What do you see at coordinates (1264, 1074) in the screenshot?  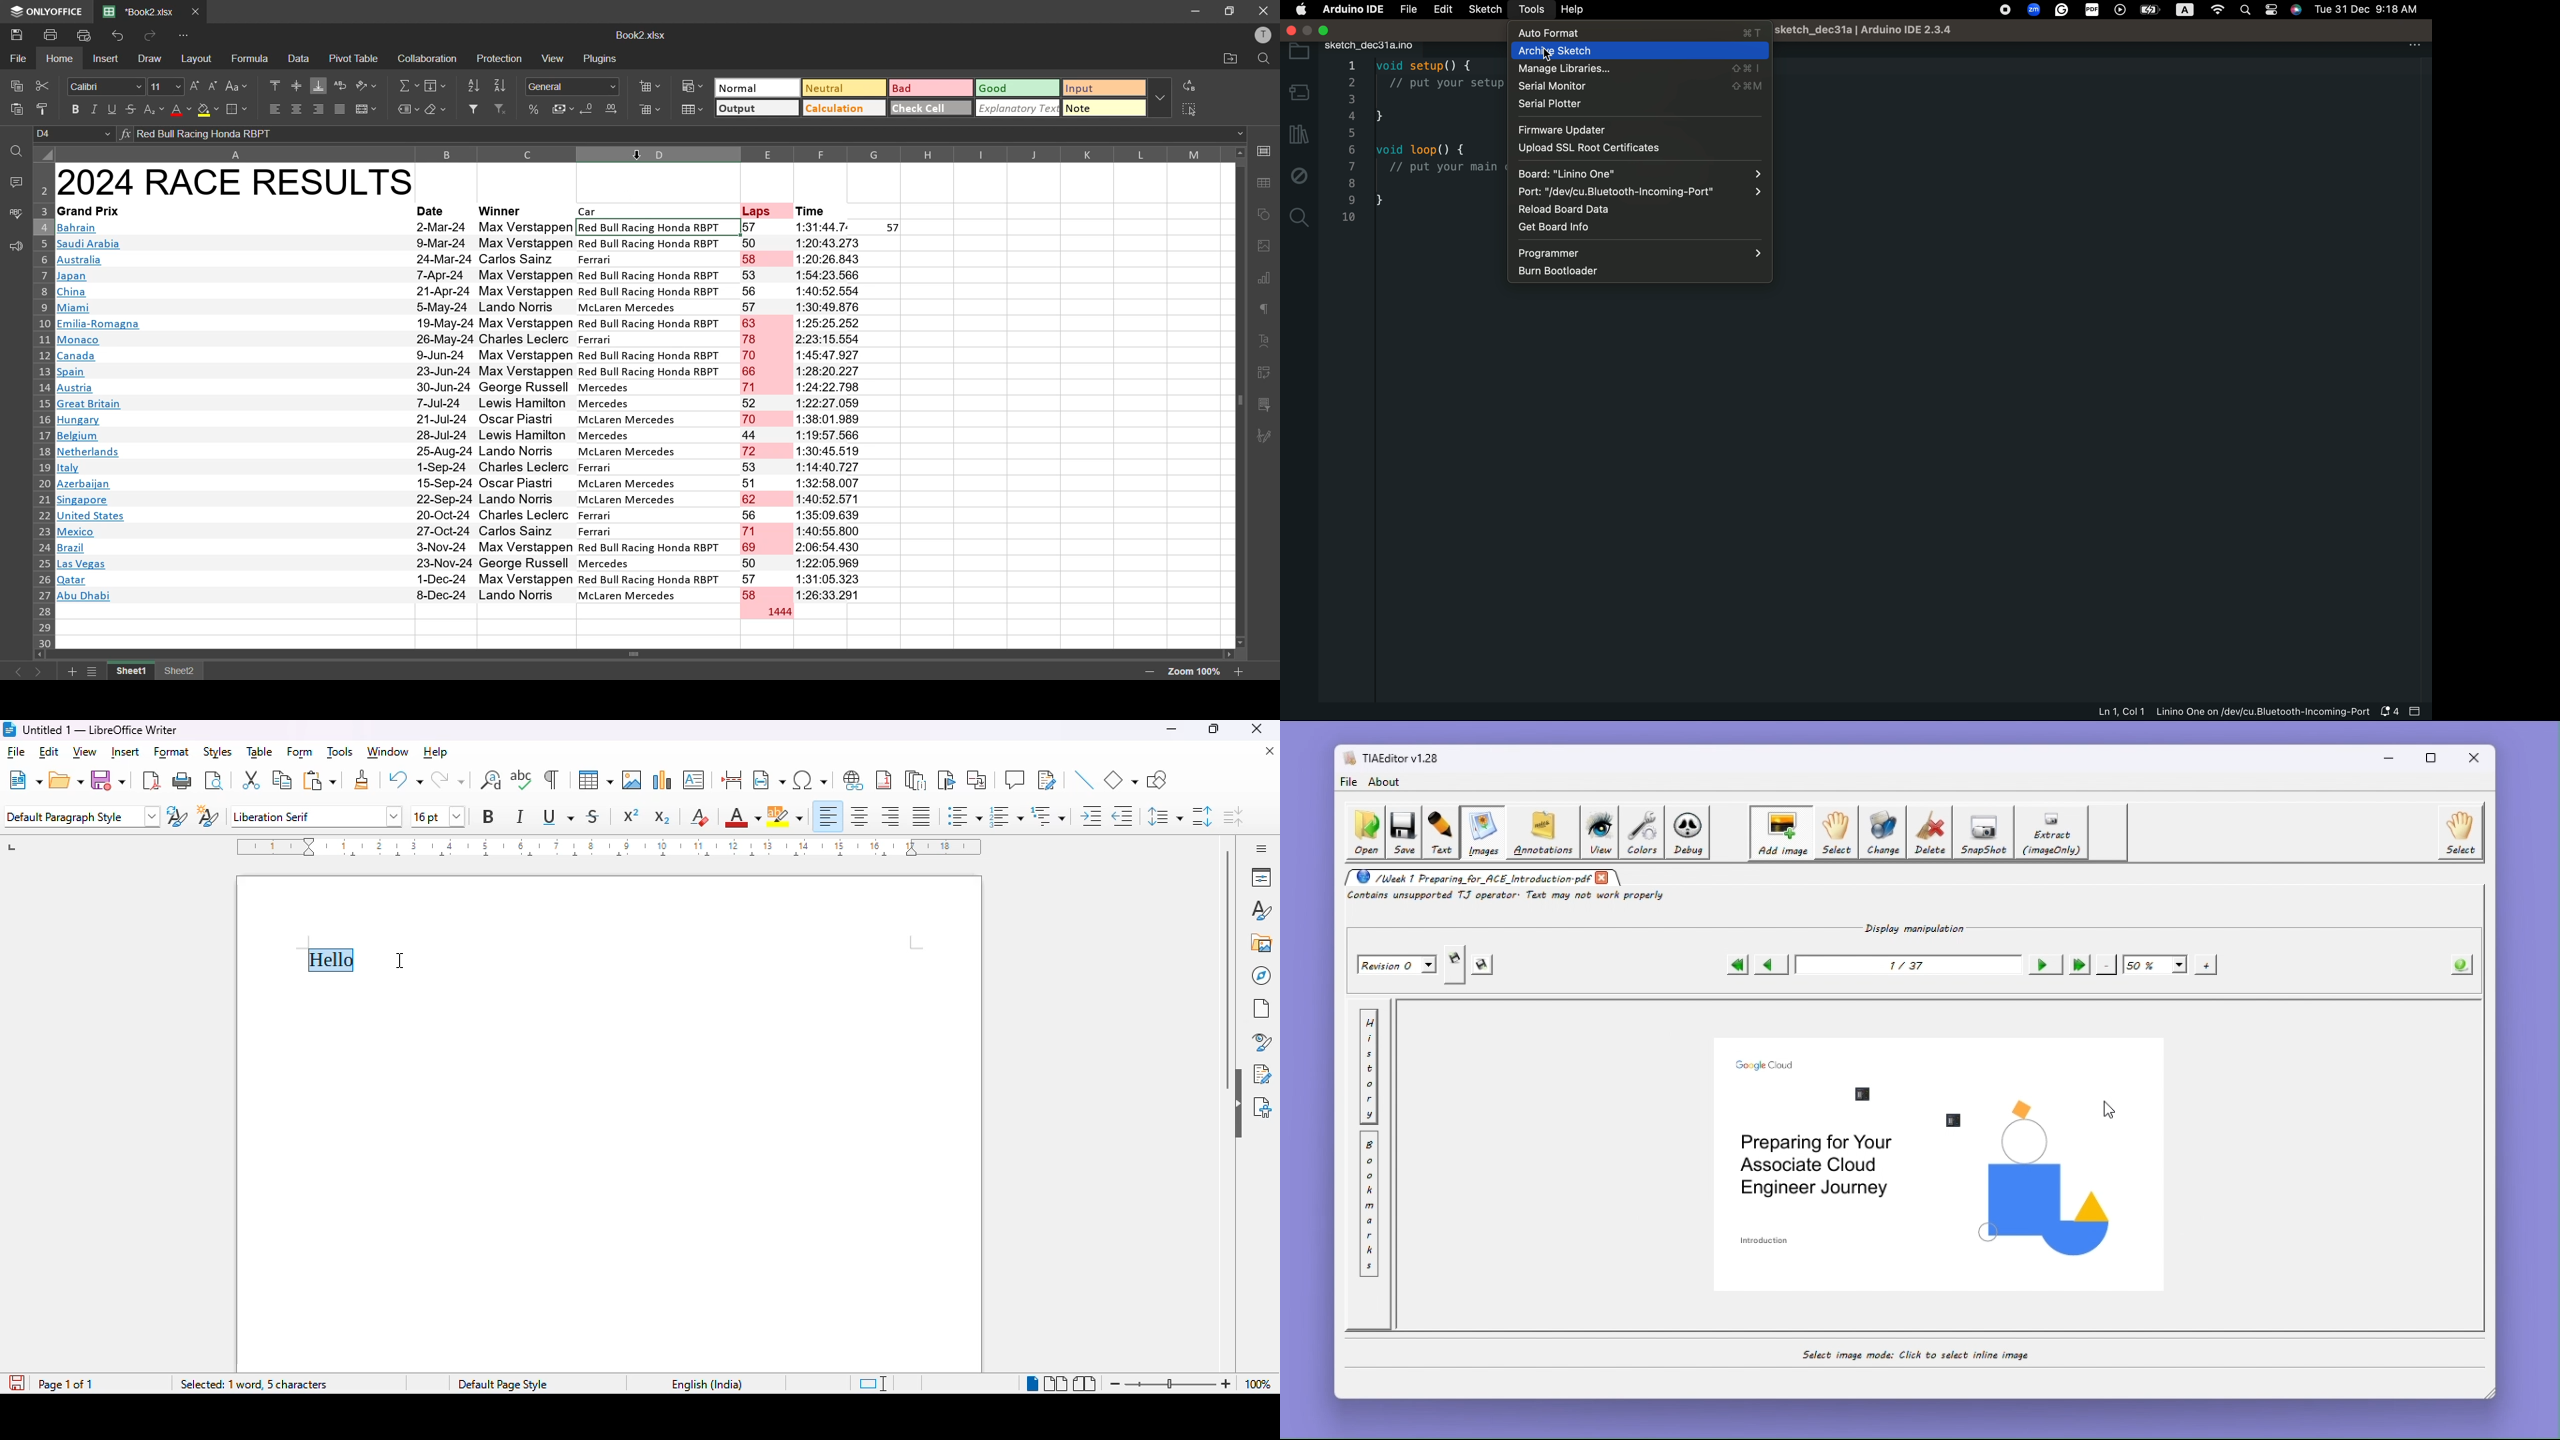 I see `manage changes` at bounding box center [1264, 1074].